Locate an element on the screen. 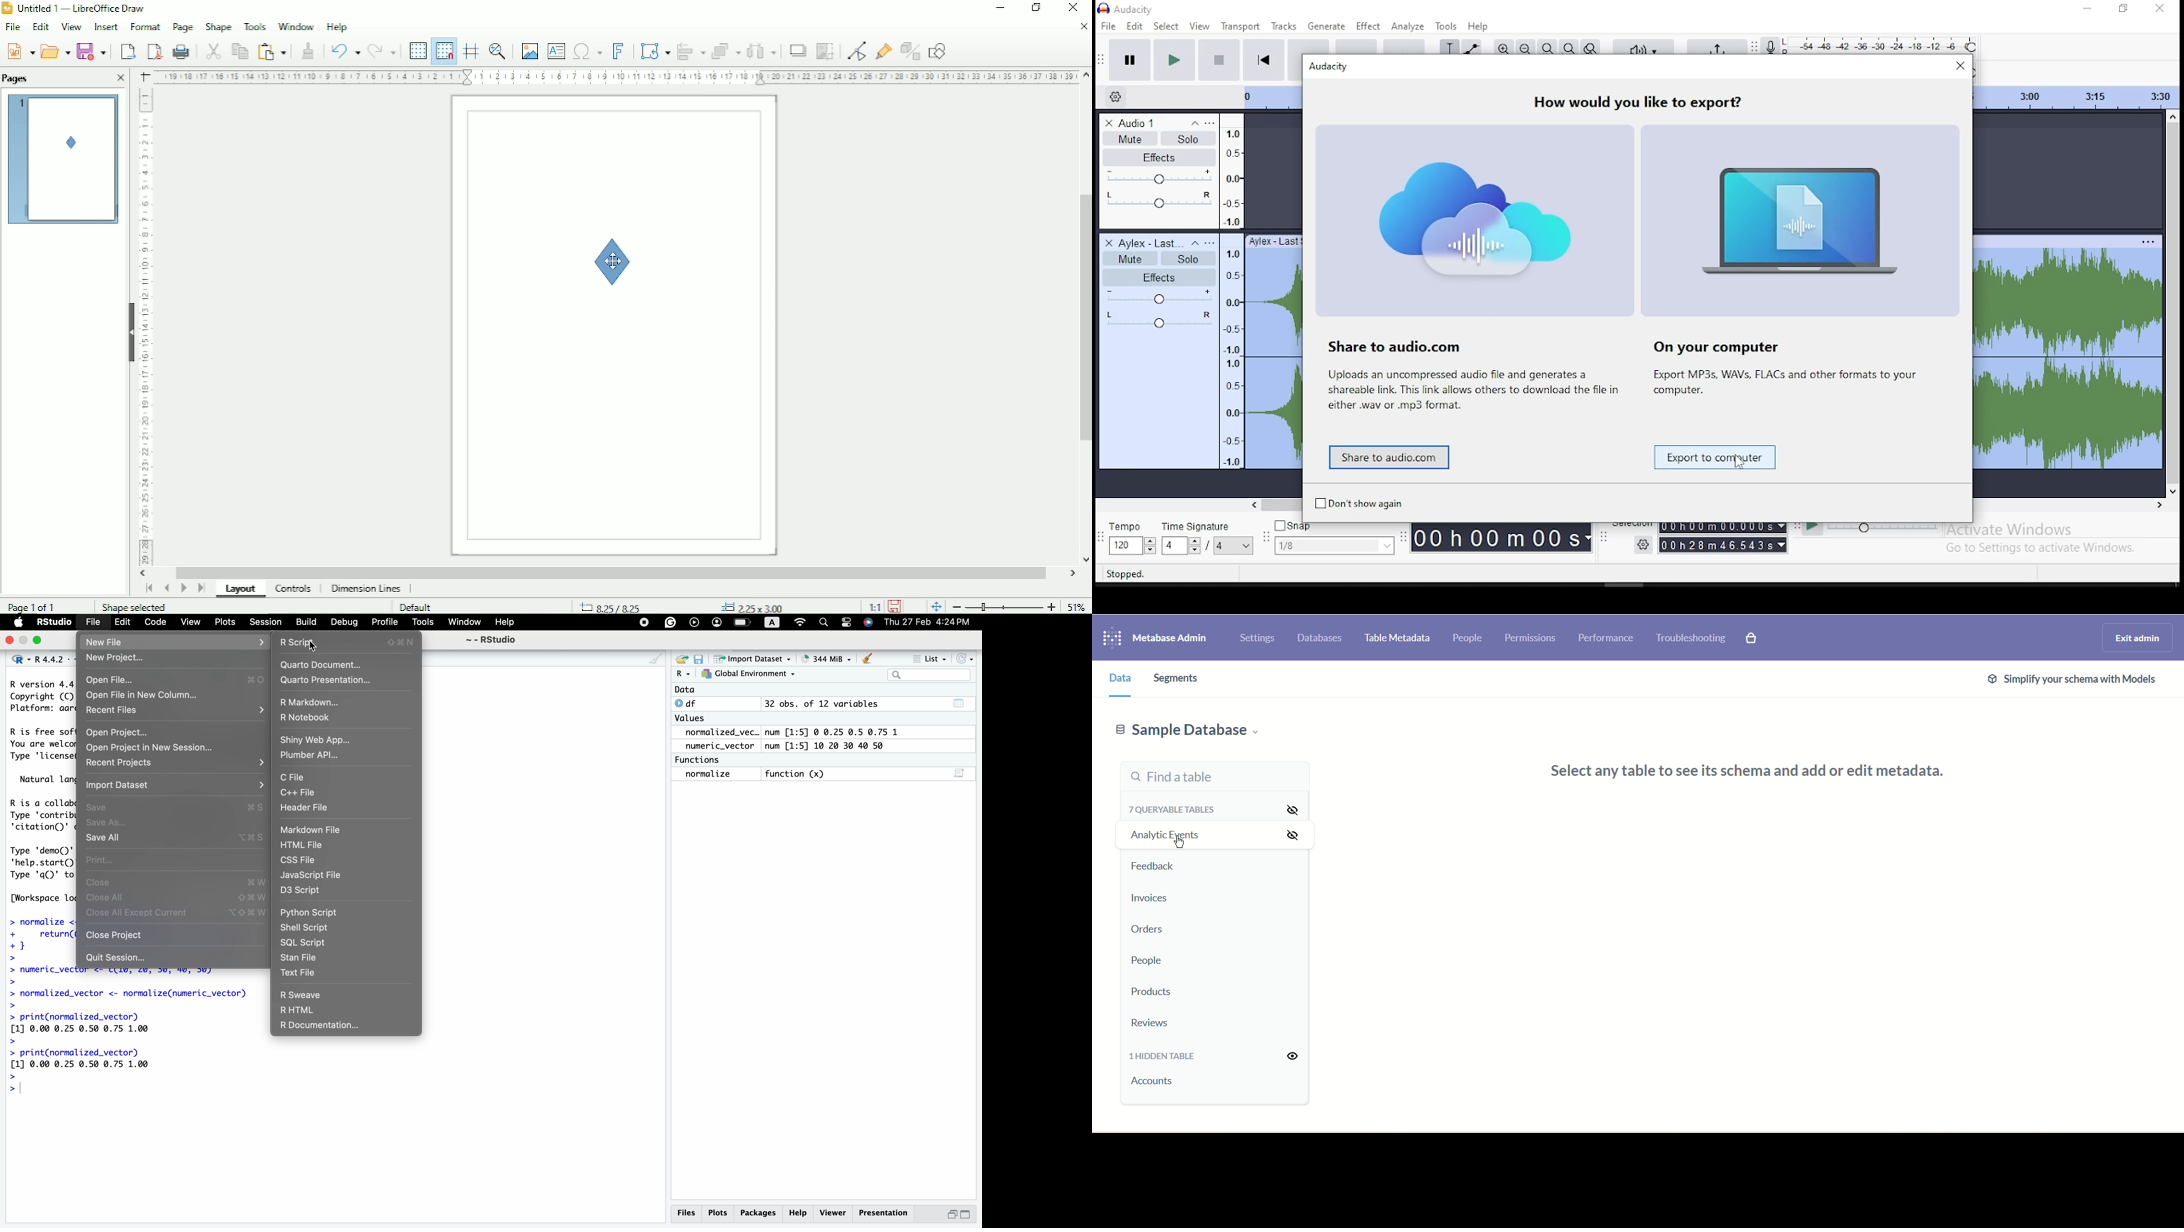  Close is located at coordinates (97, 884).